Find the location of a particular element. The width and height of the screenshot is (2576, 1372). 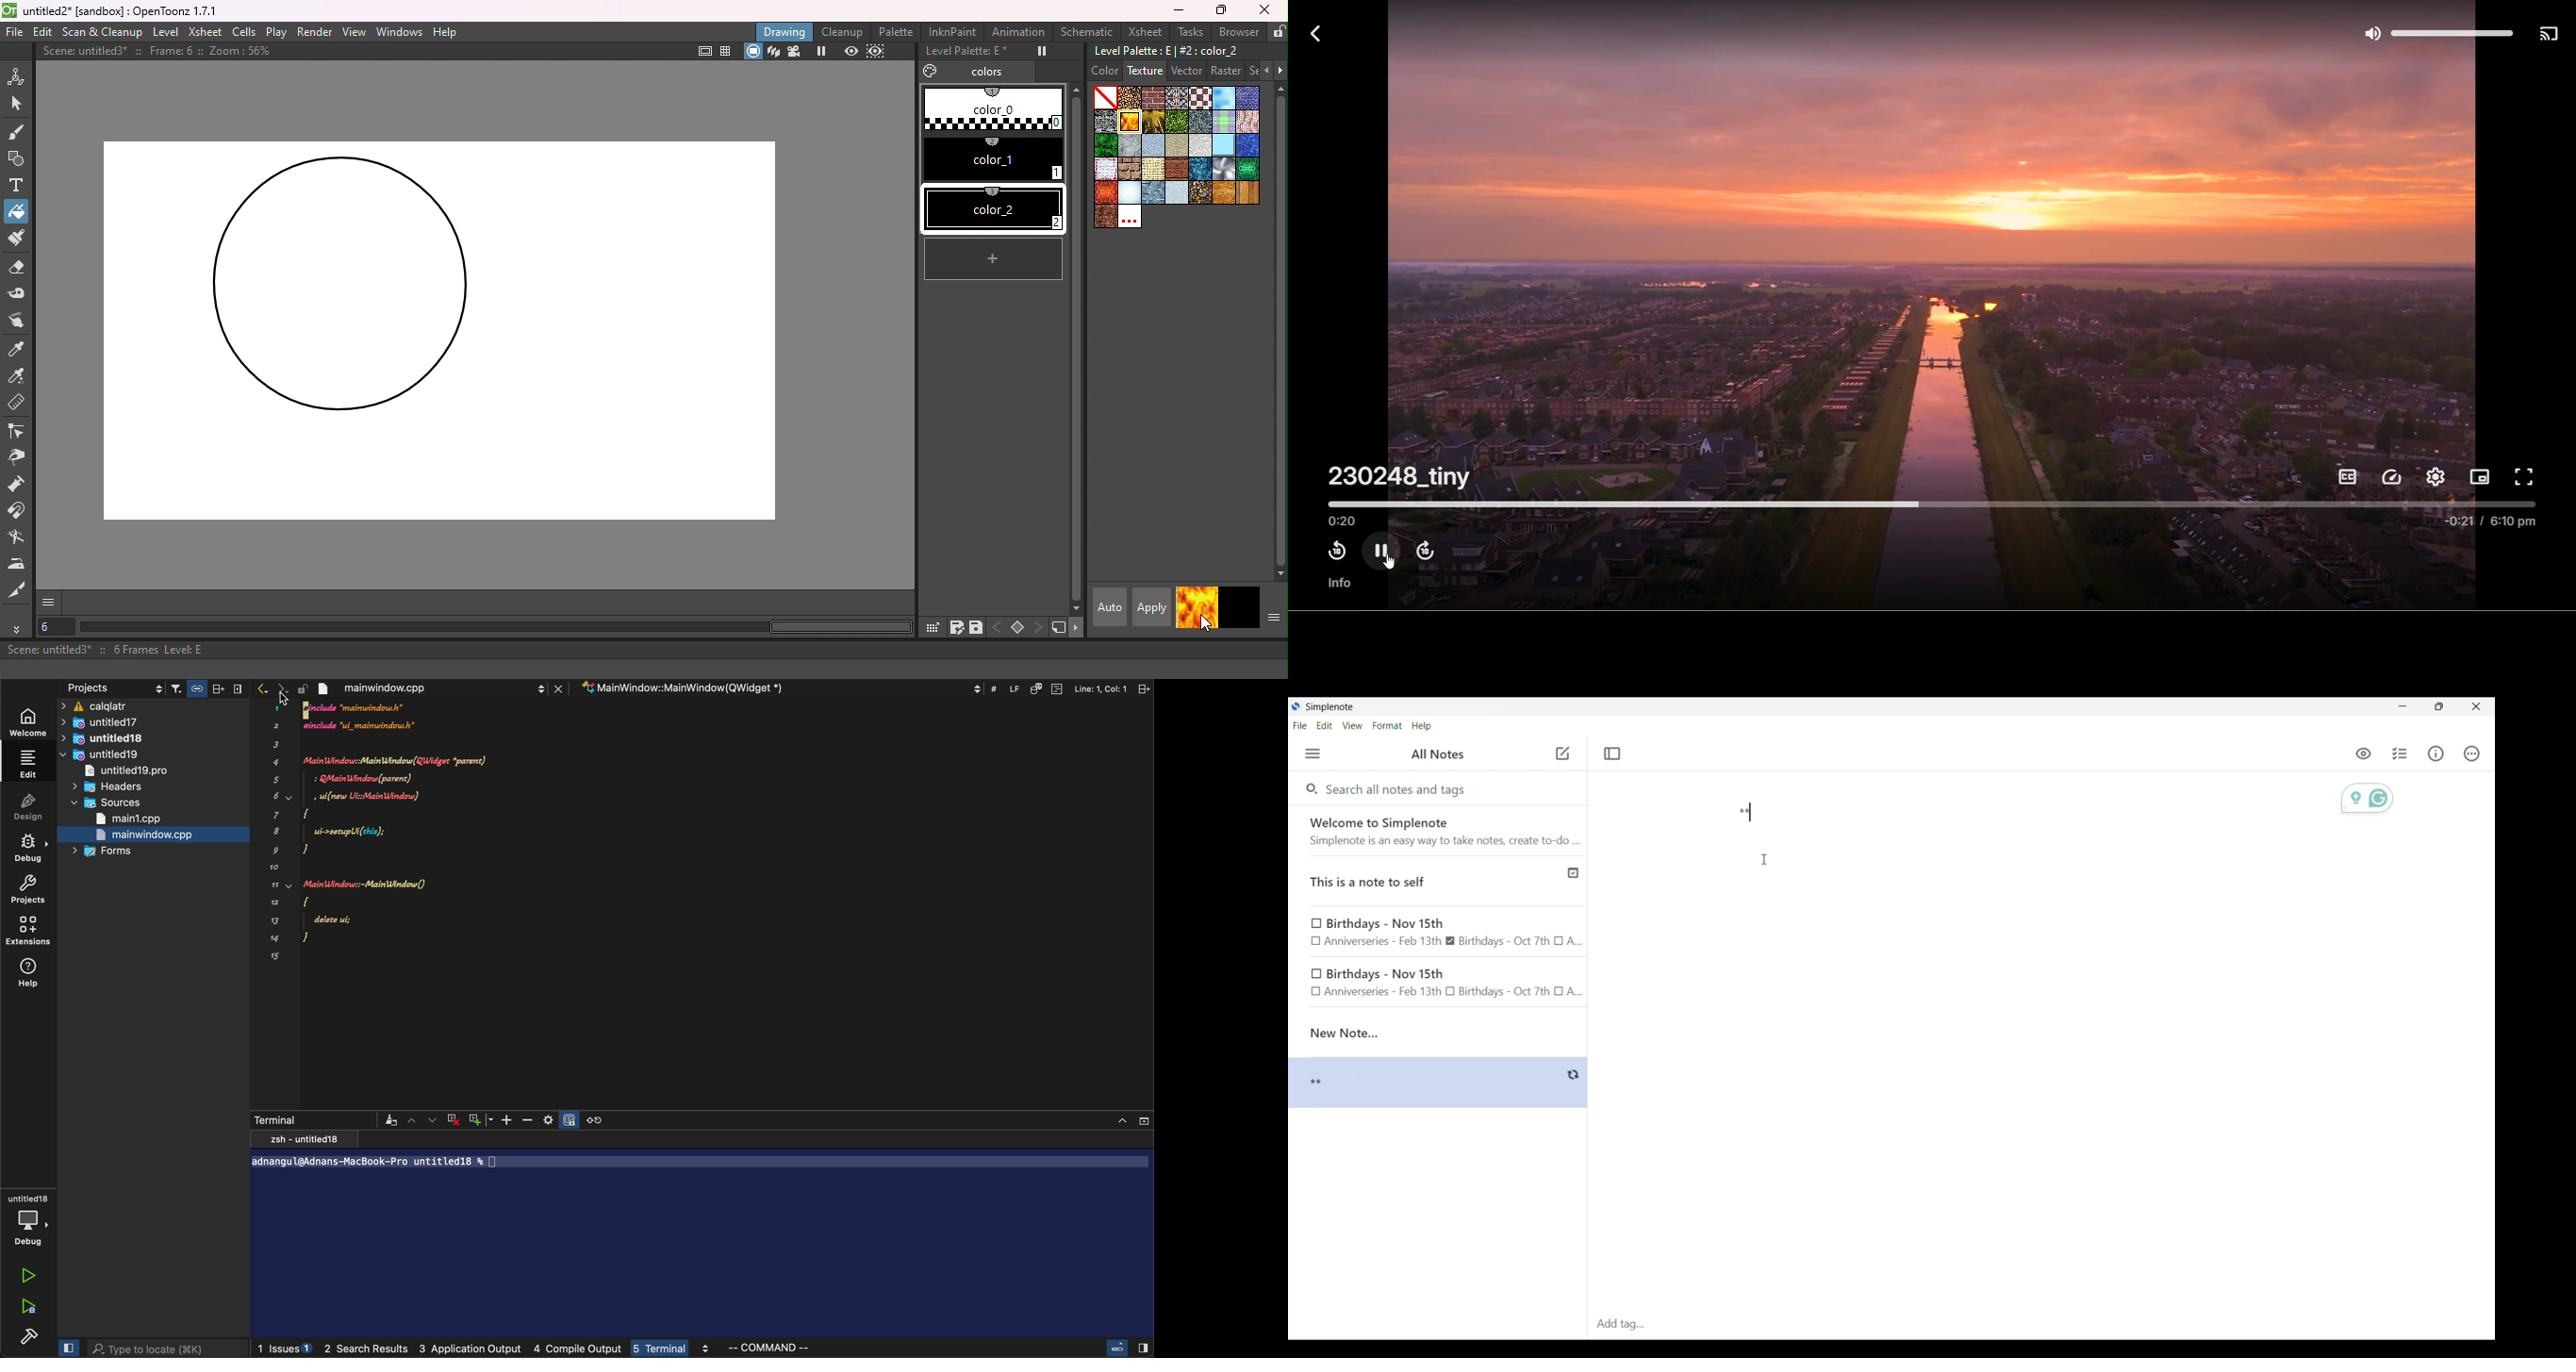

design is located at coordinates (35, 805).